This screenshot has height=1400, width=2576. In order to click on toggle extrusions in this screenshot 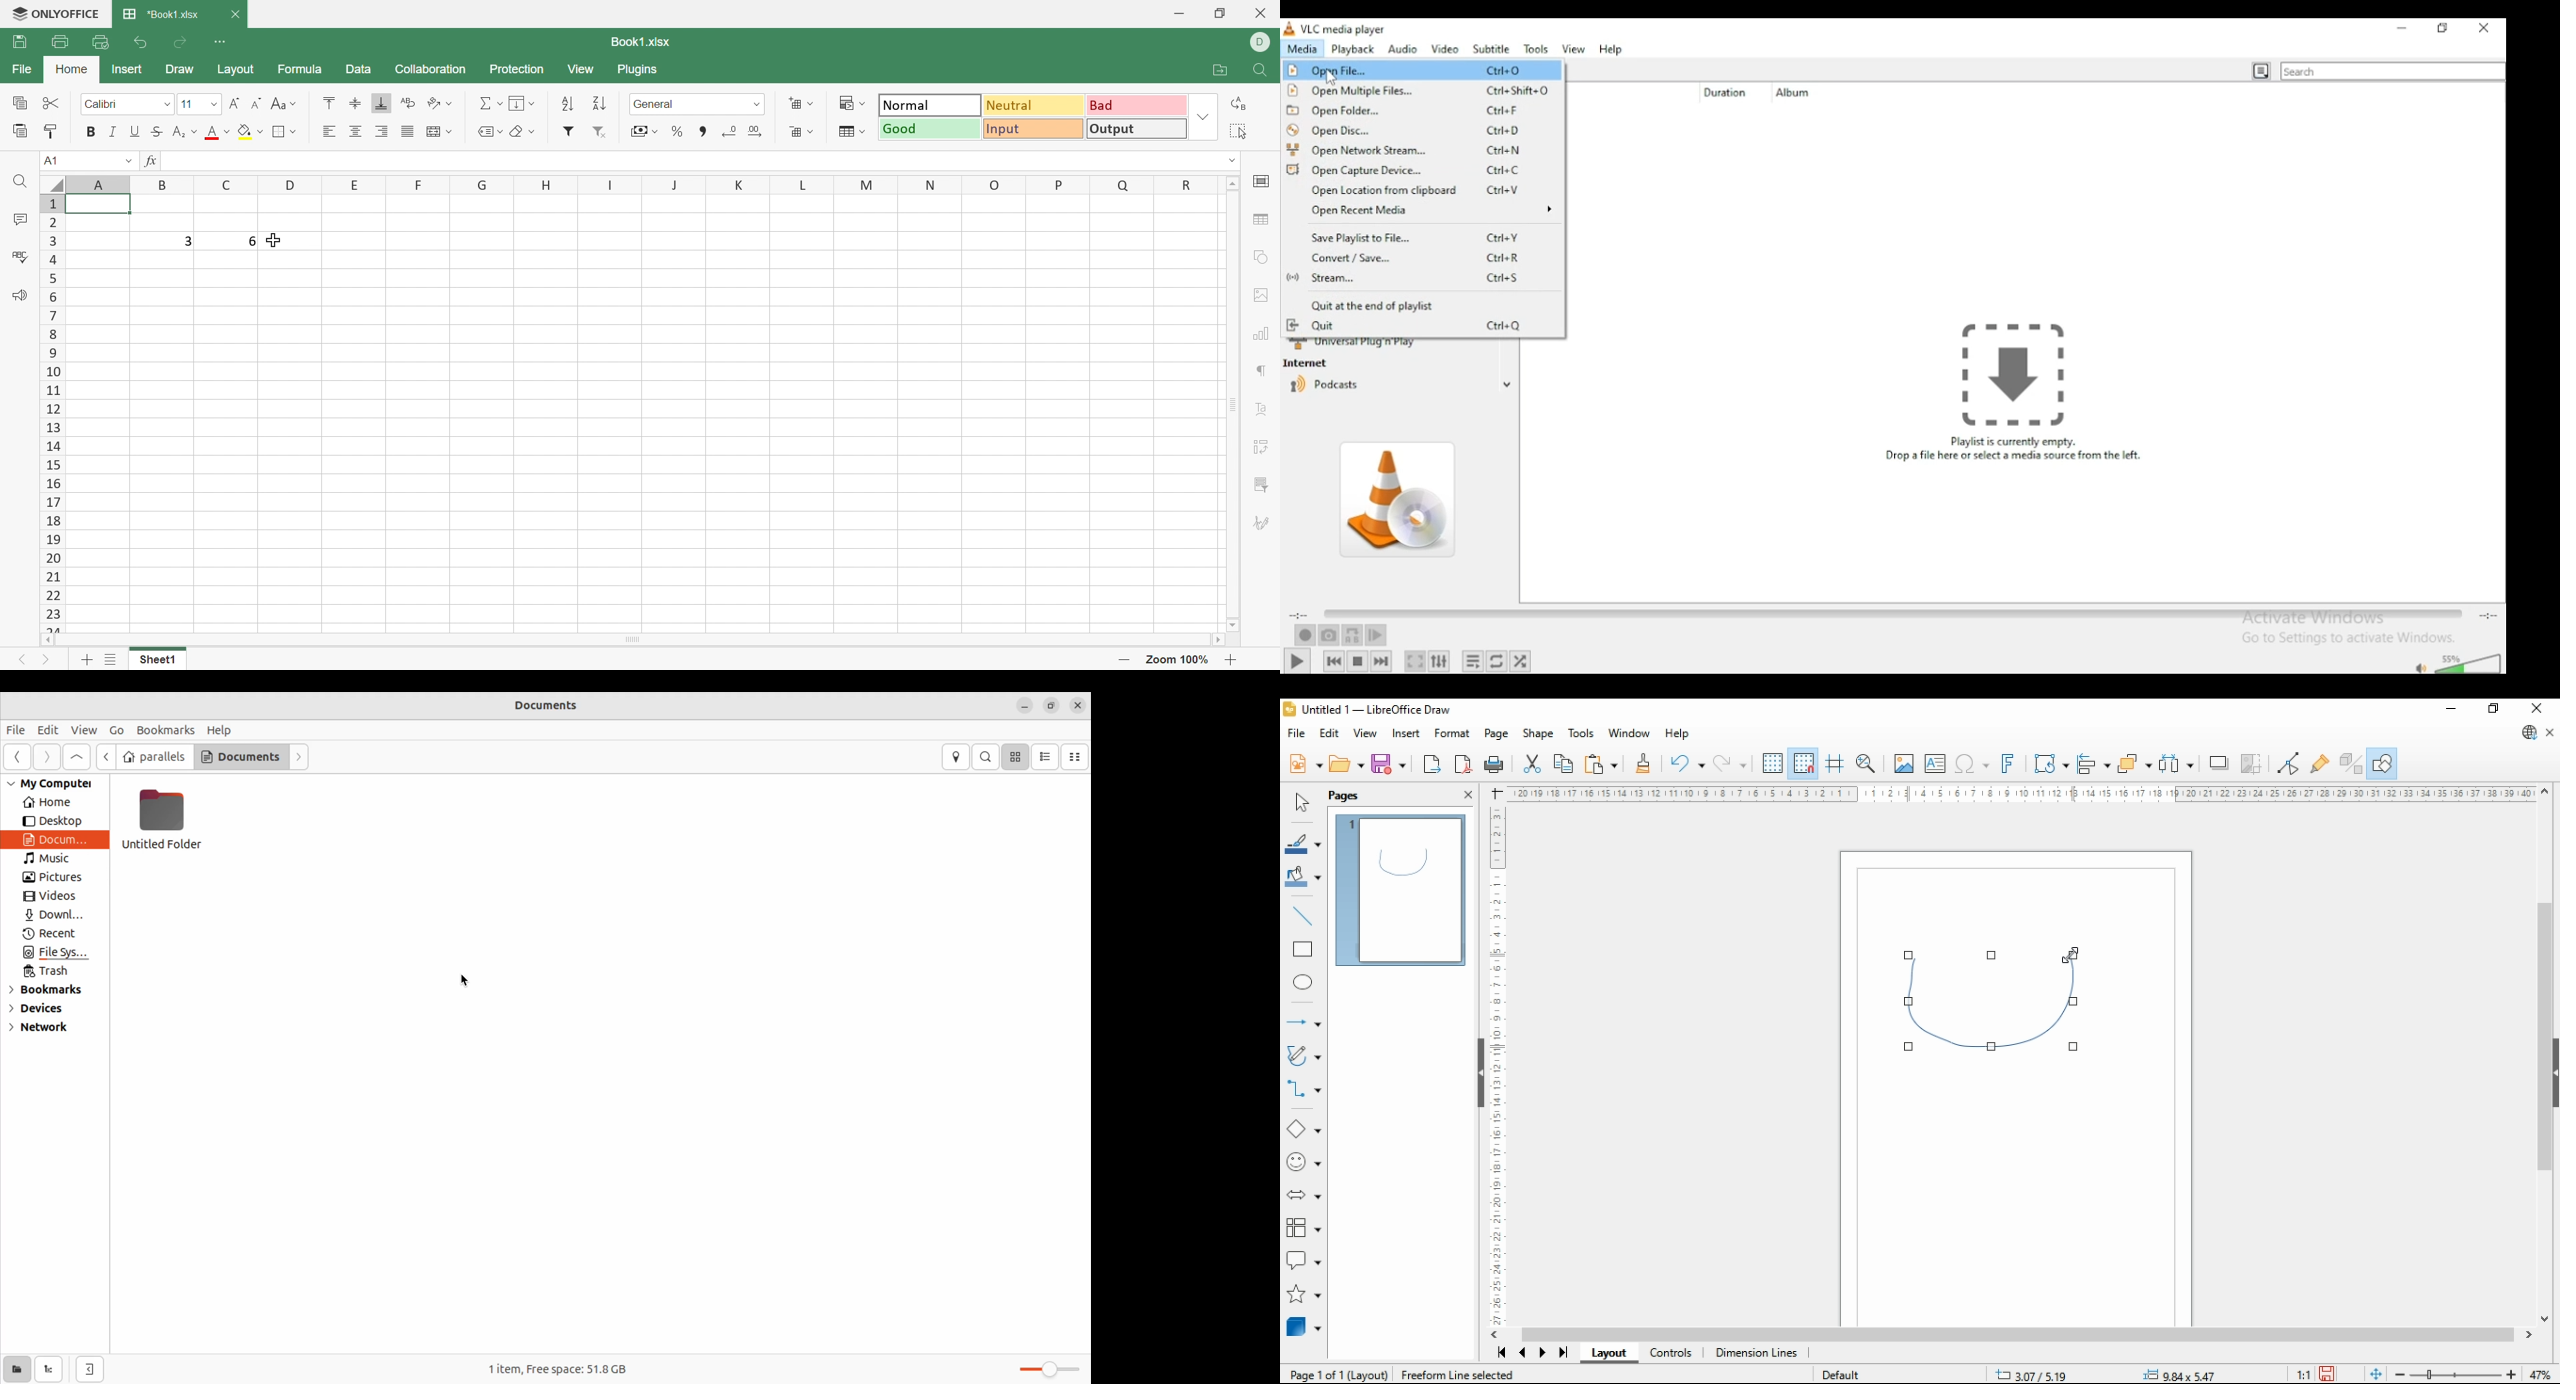, I will do `click(2350, 764)`.